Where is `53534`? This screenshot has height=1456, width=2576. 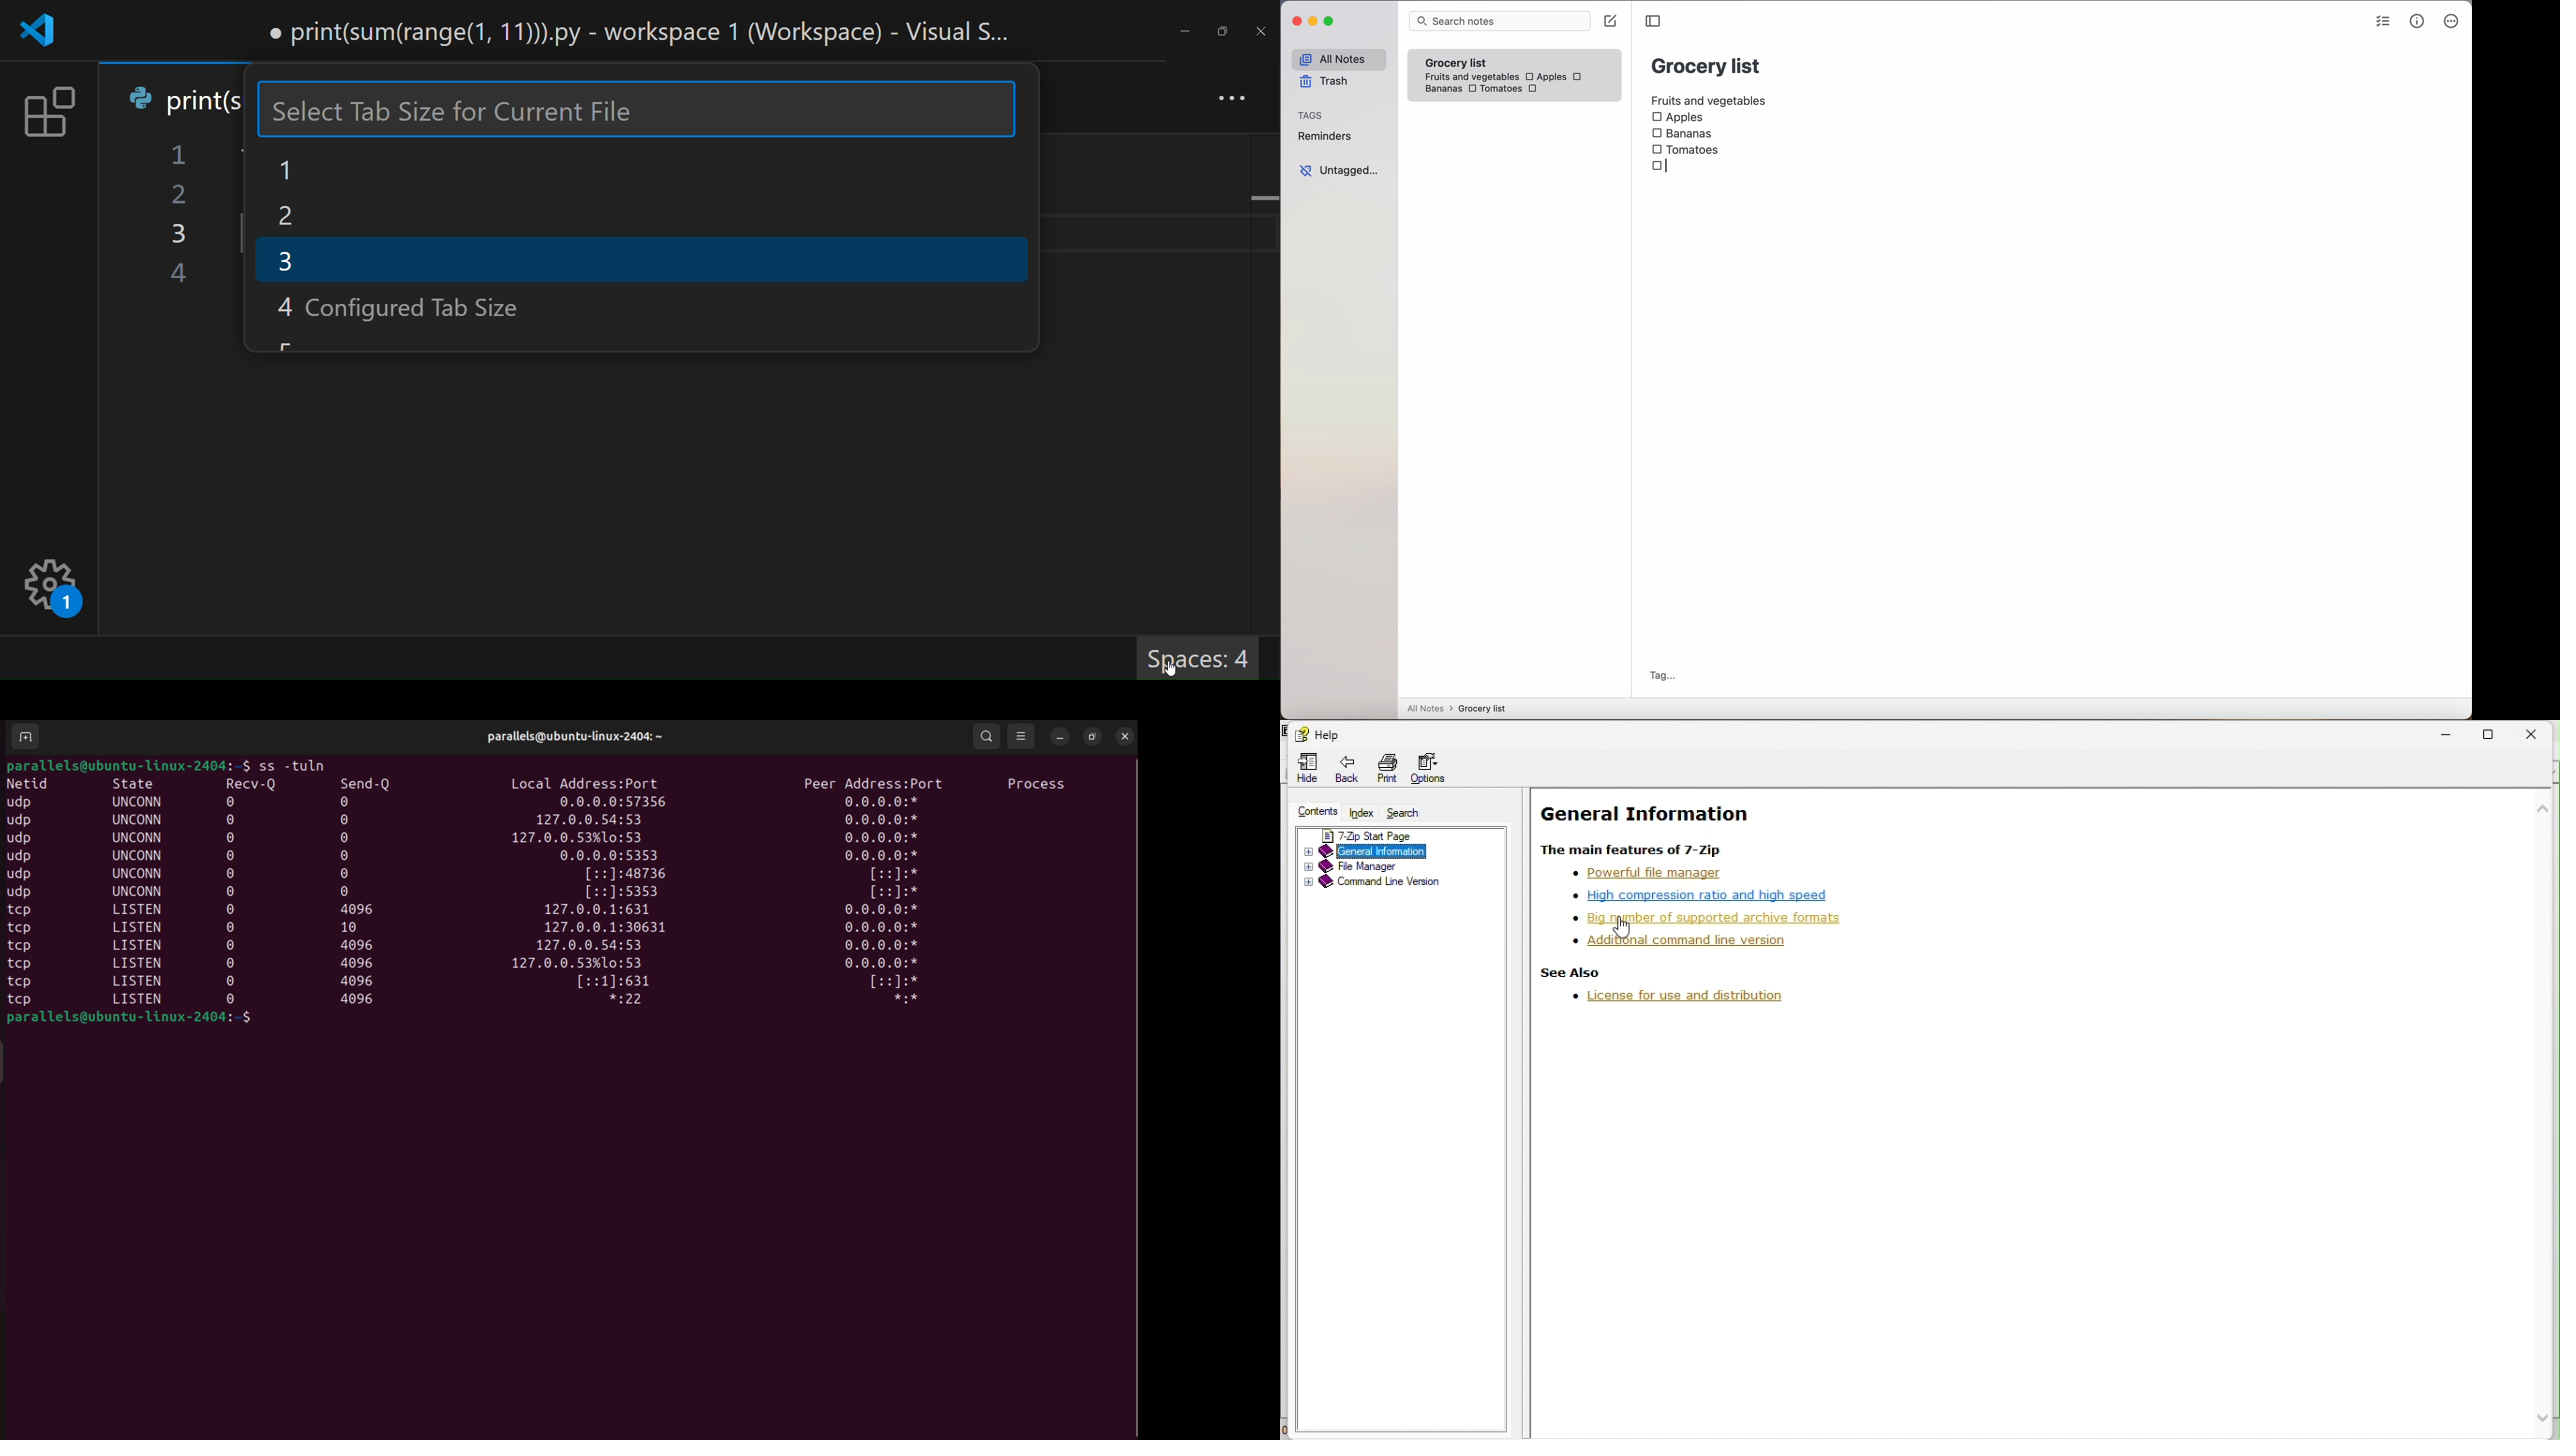 53534 is located at coordinates (626, 892).